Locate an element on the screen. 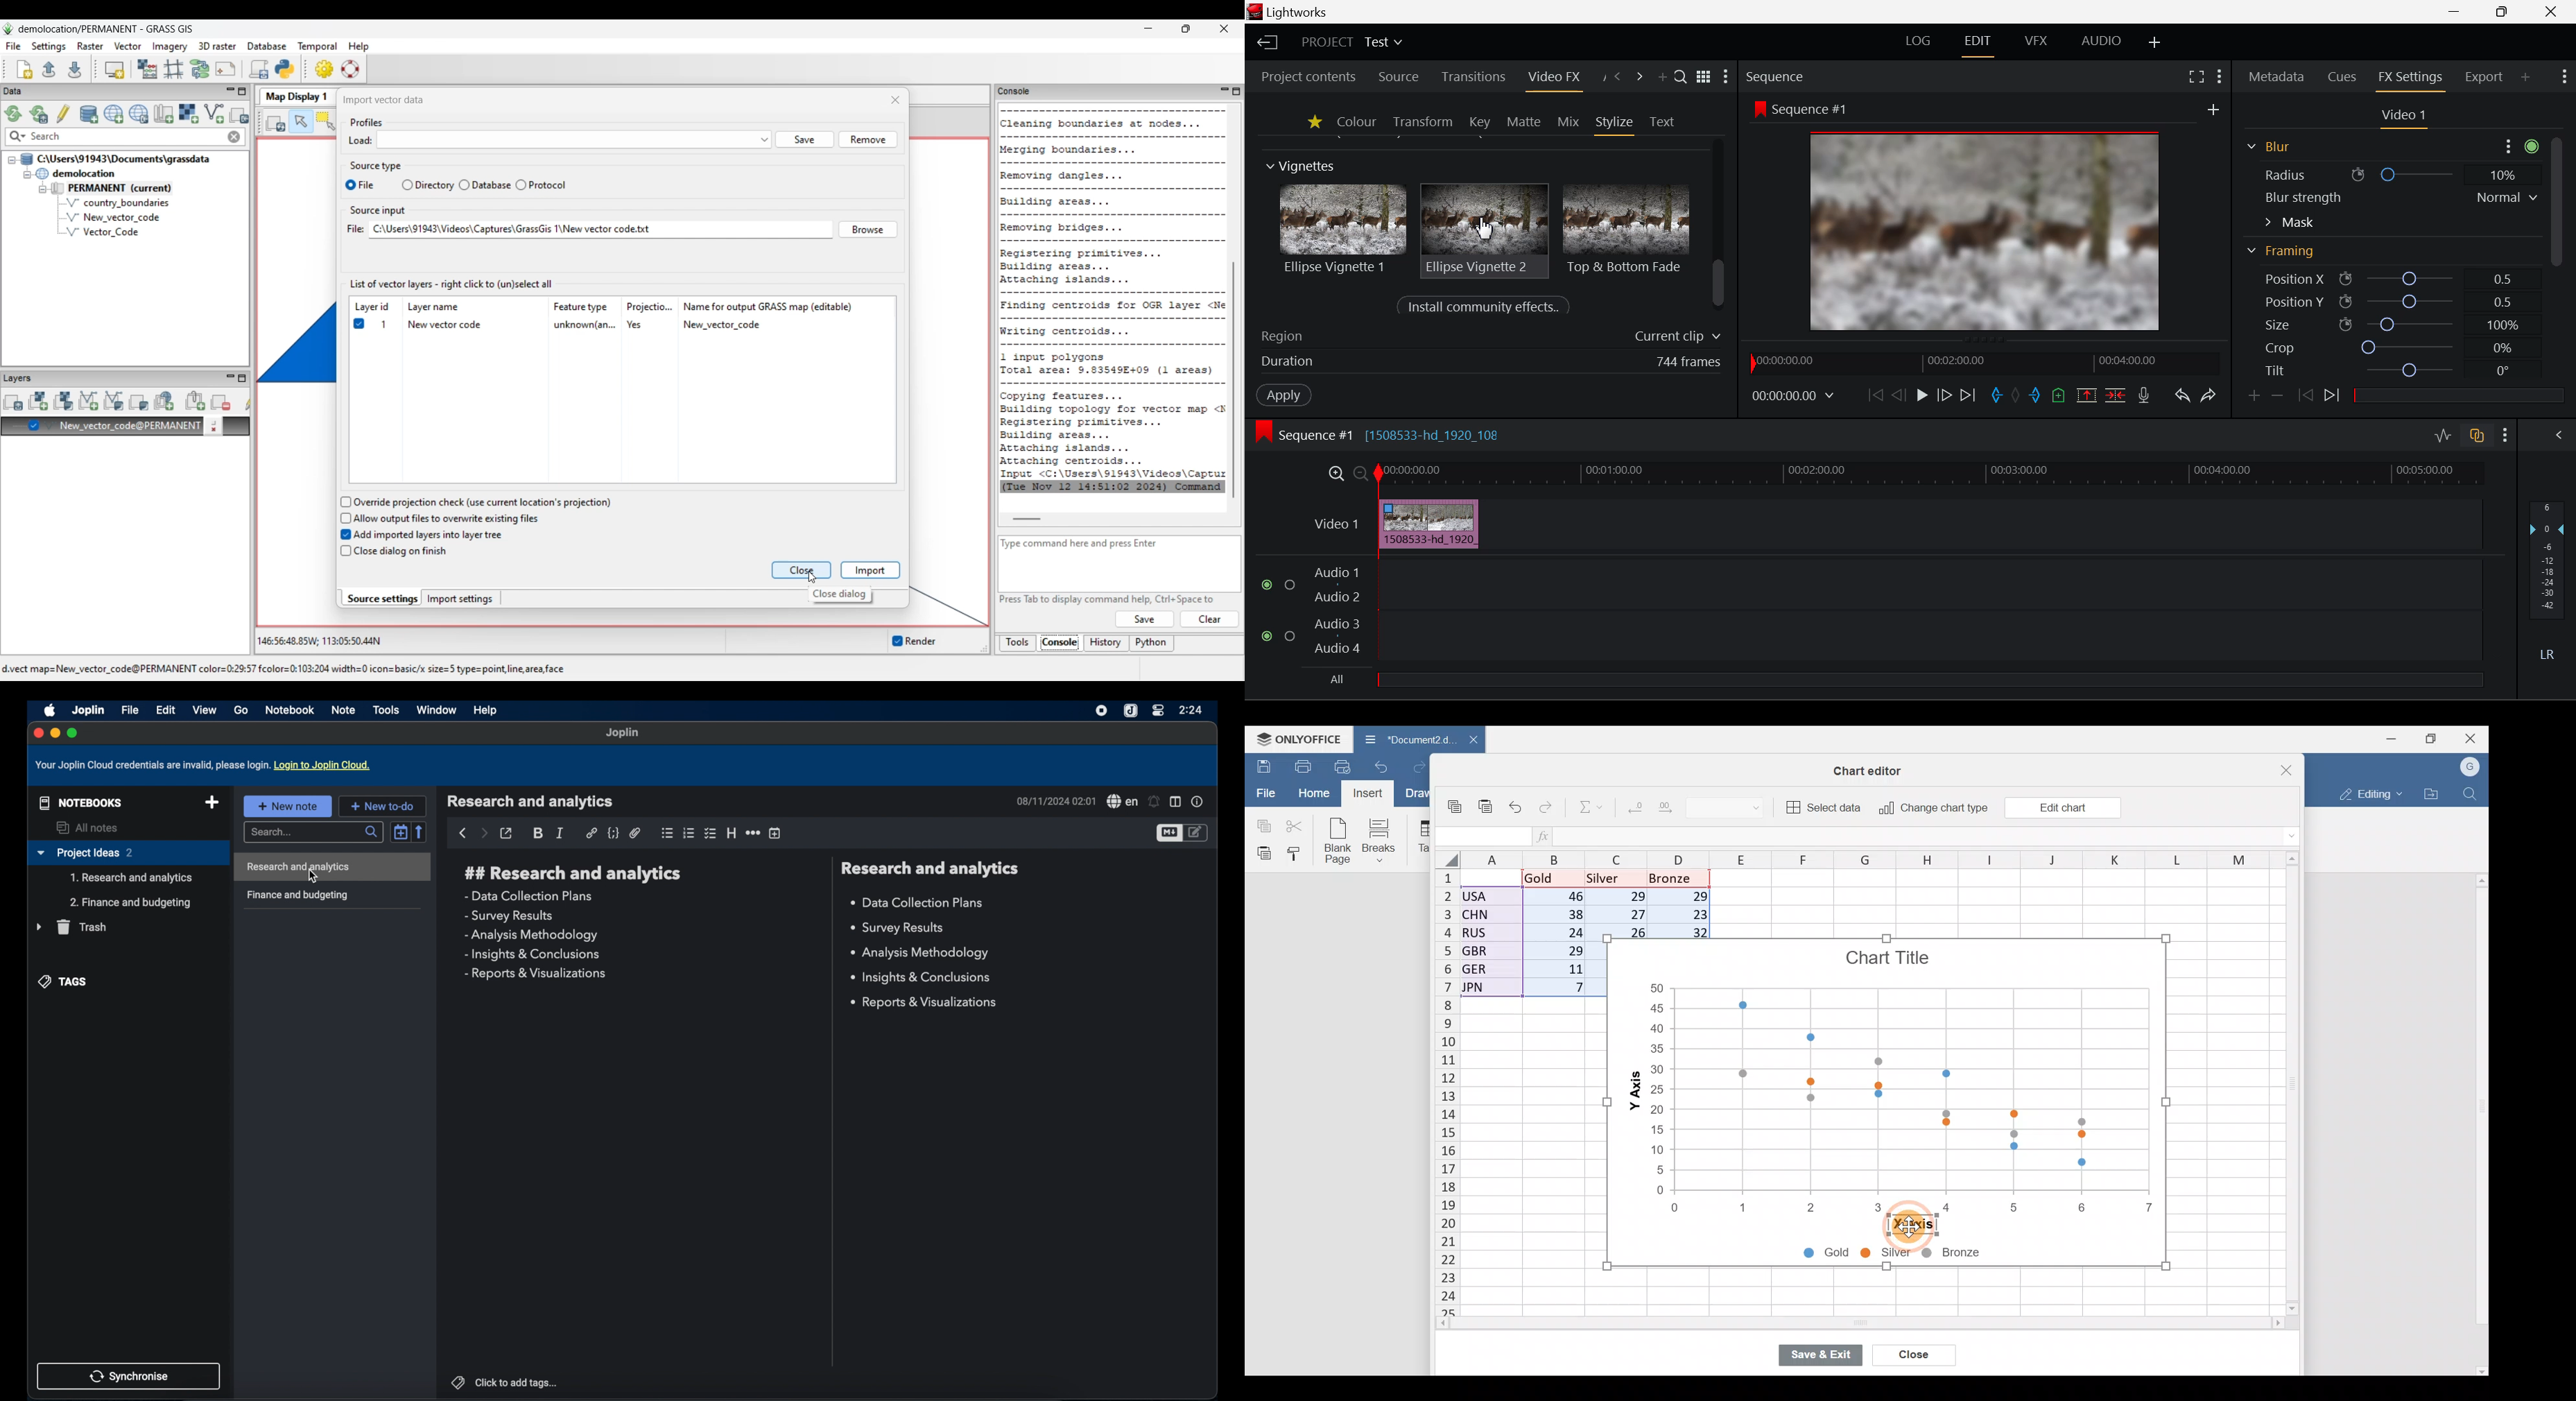 Image resolution: width=2576 pixels, height=1428 pixels. Undo is located at coordinates (1381, 765).